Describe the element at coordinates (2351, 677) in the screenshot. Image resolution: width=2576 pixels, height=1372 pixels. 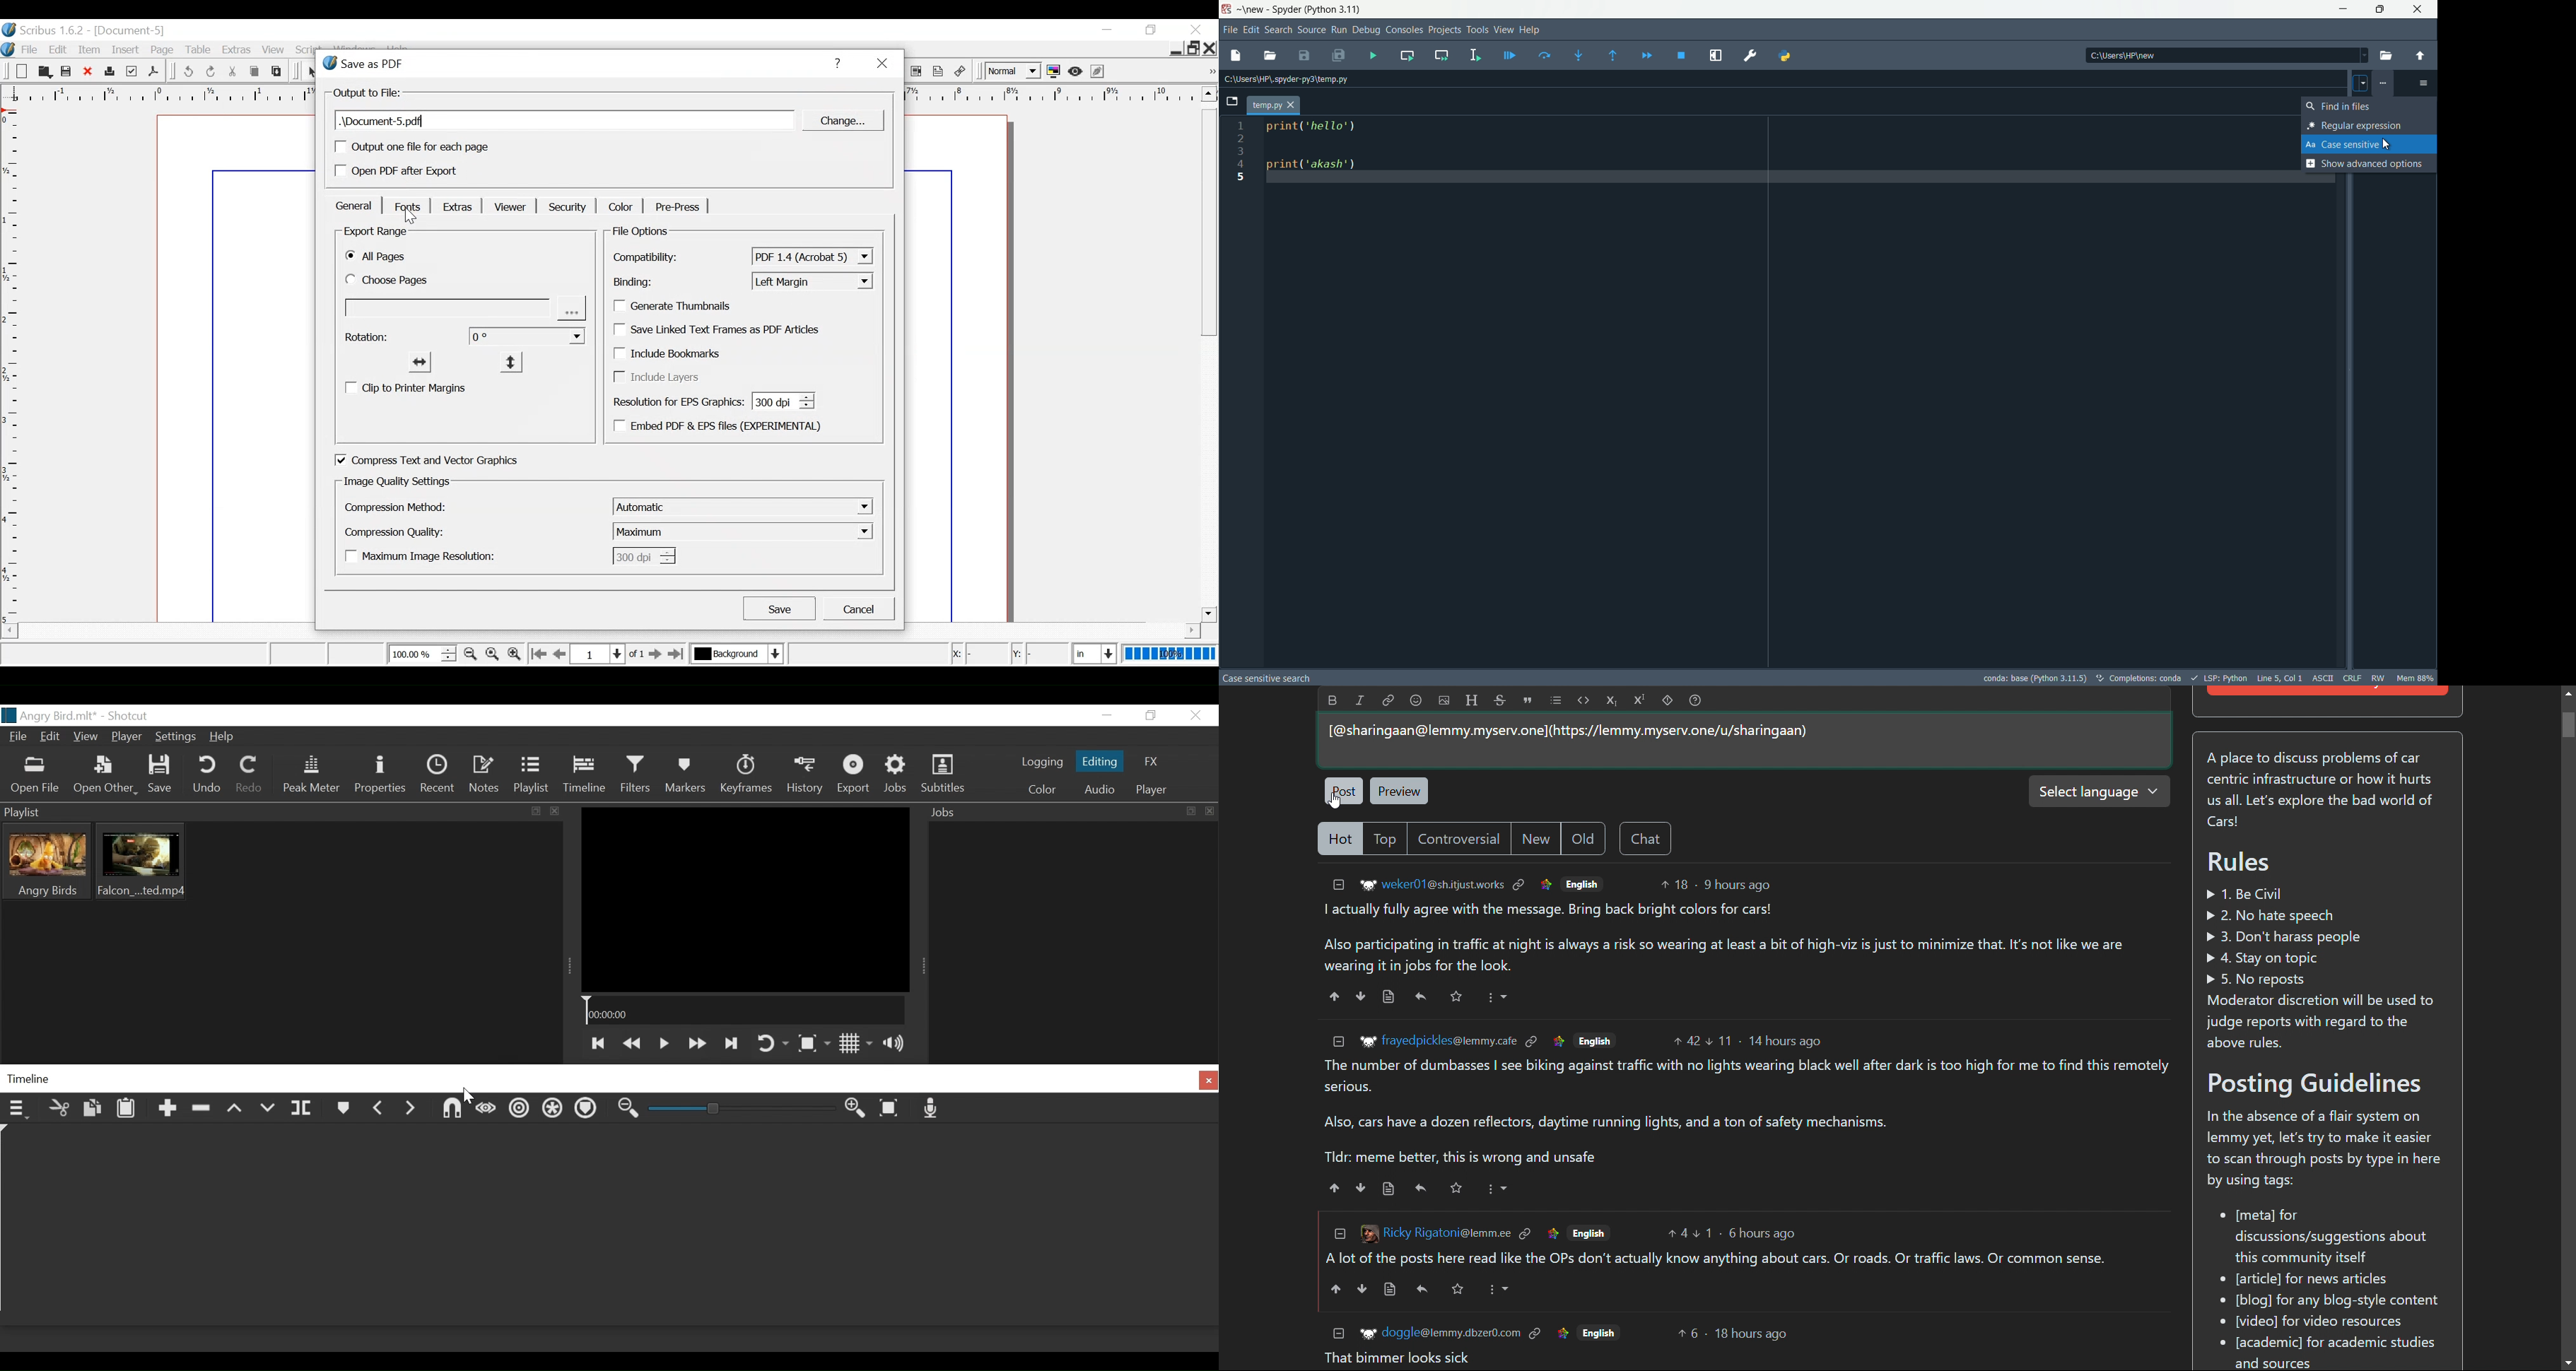
I see `CRLF` at that location.